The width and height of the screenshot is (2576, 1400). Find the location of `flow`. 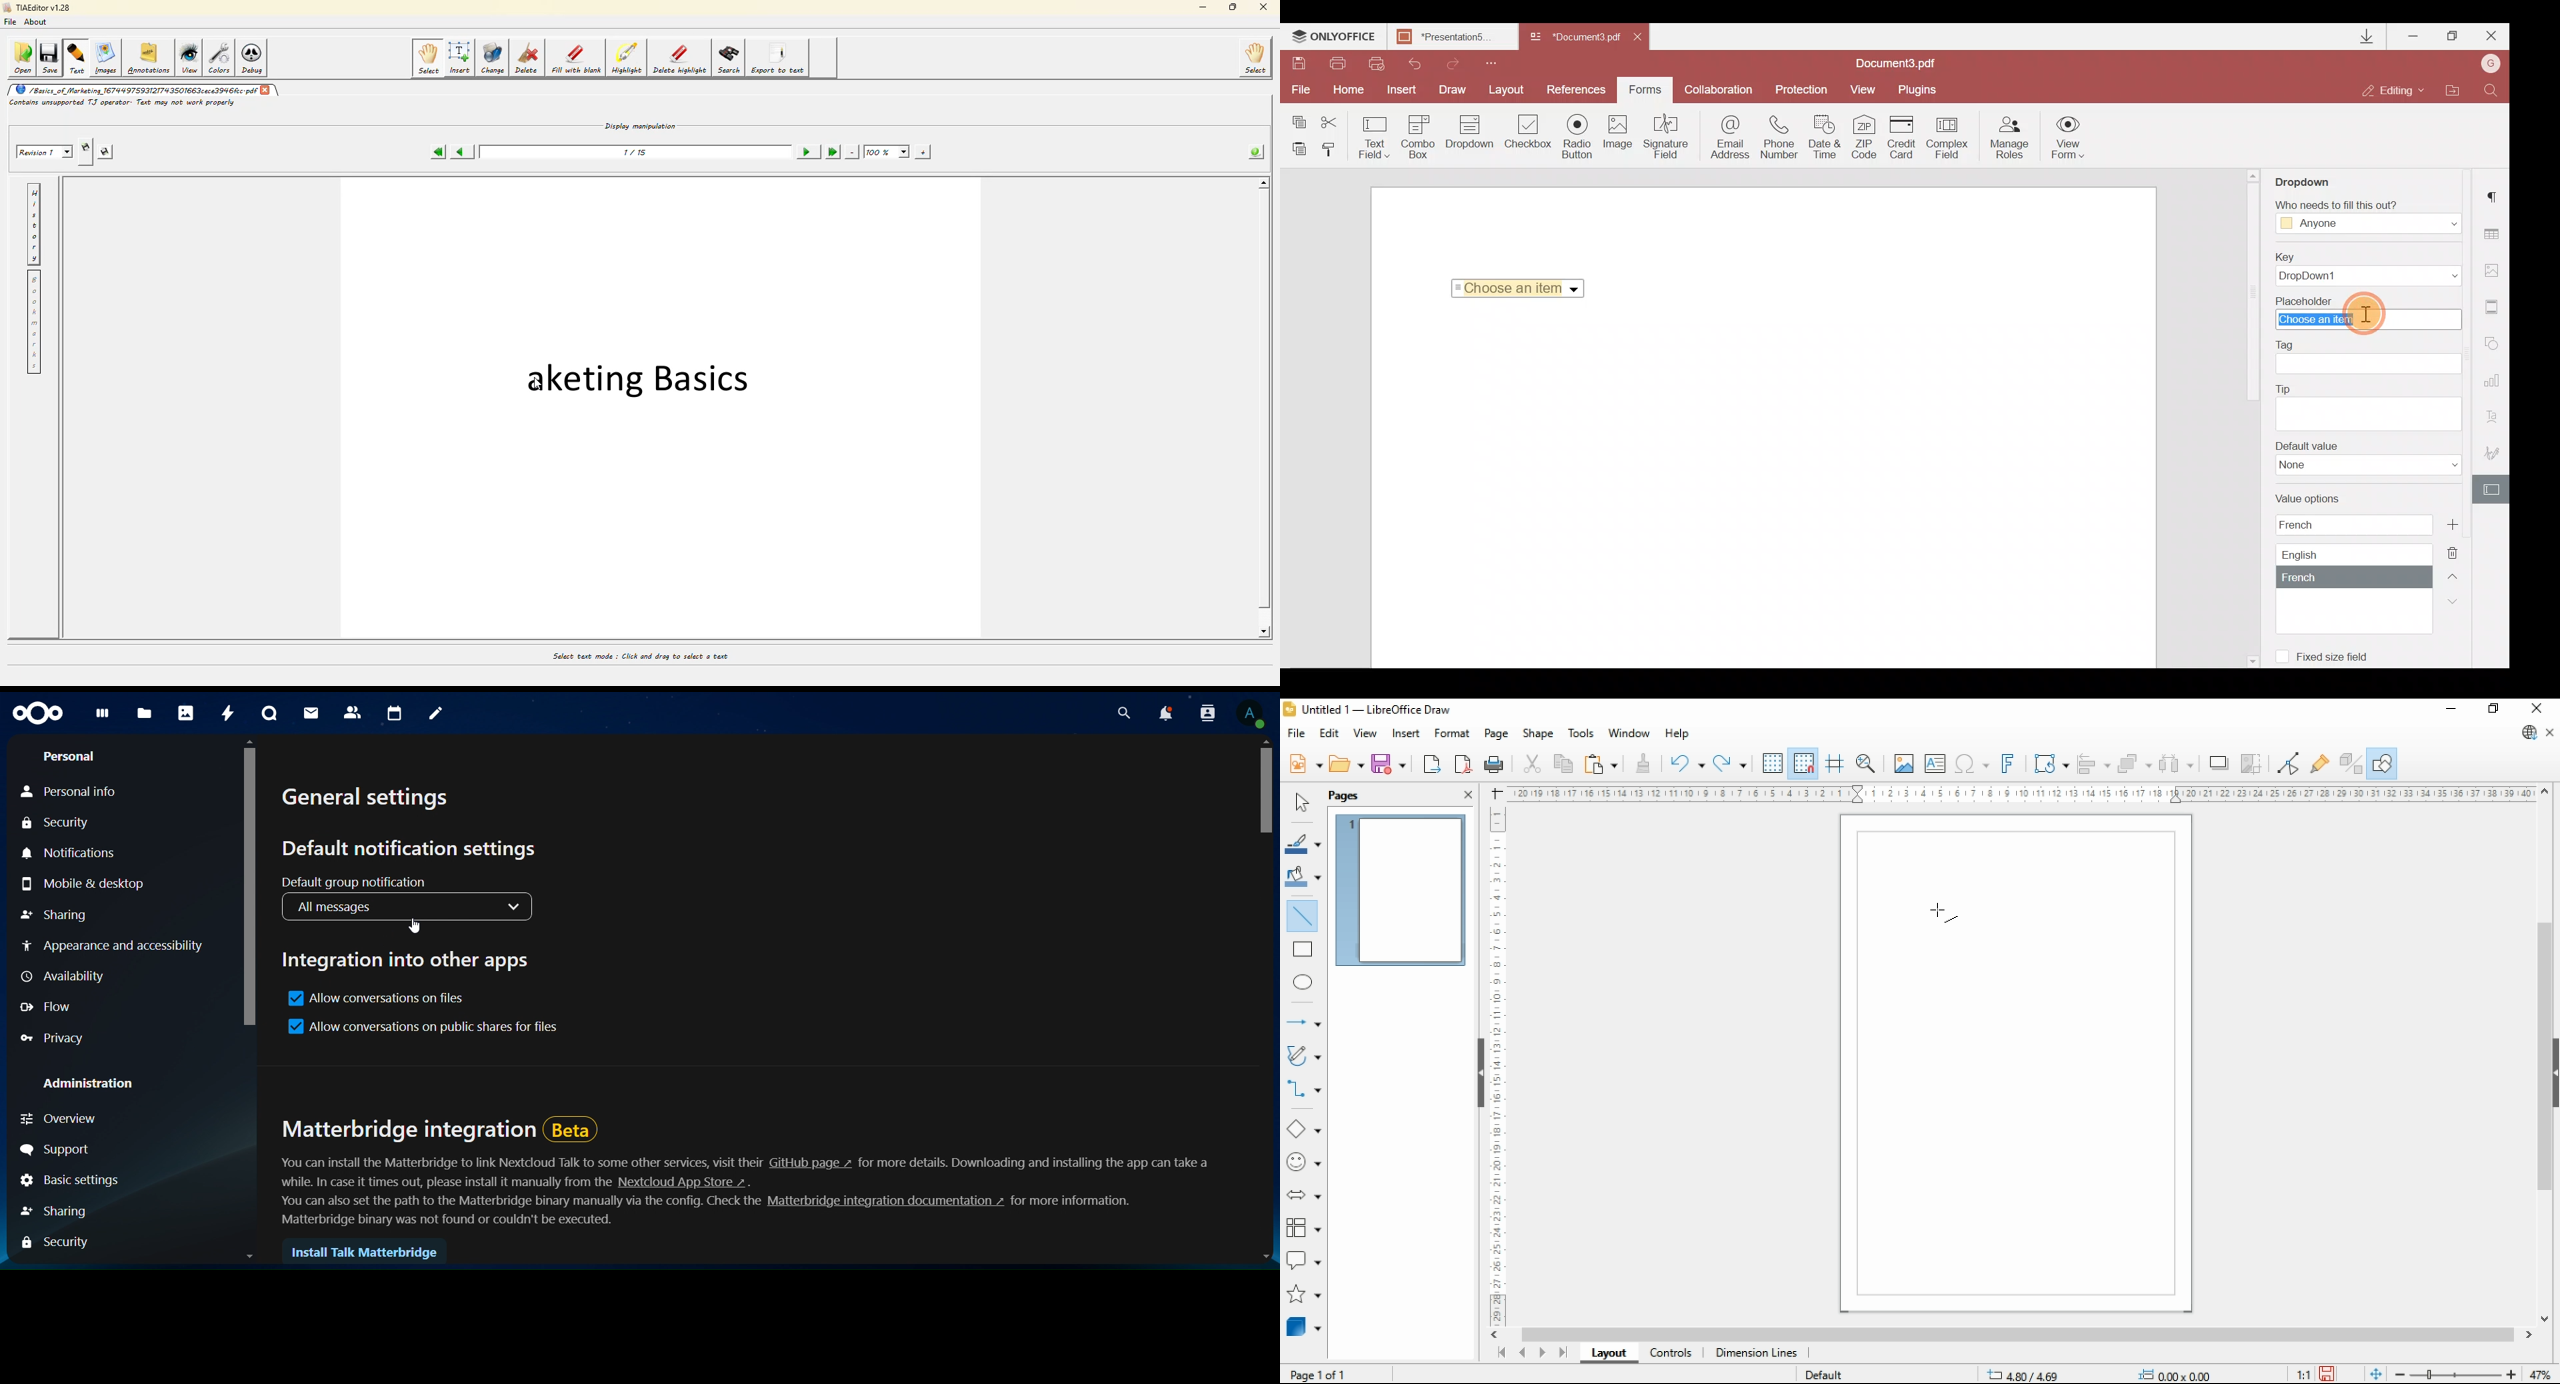

flow is located at coordinates (48, 1009).